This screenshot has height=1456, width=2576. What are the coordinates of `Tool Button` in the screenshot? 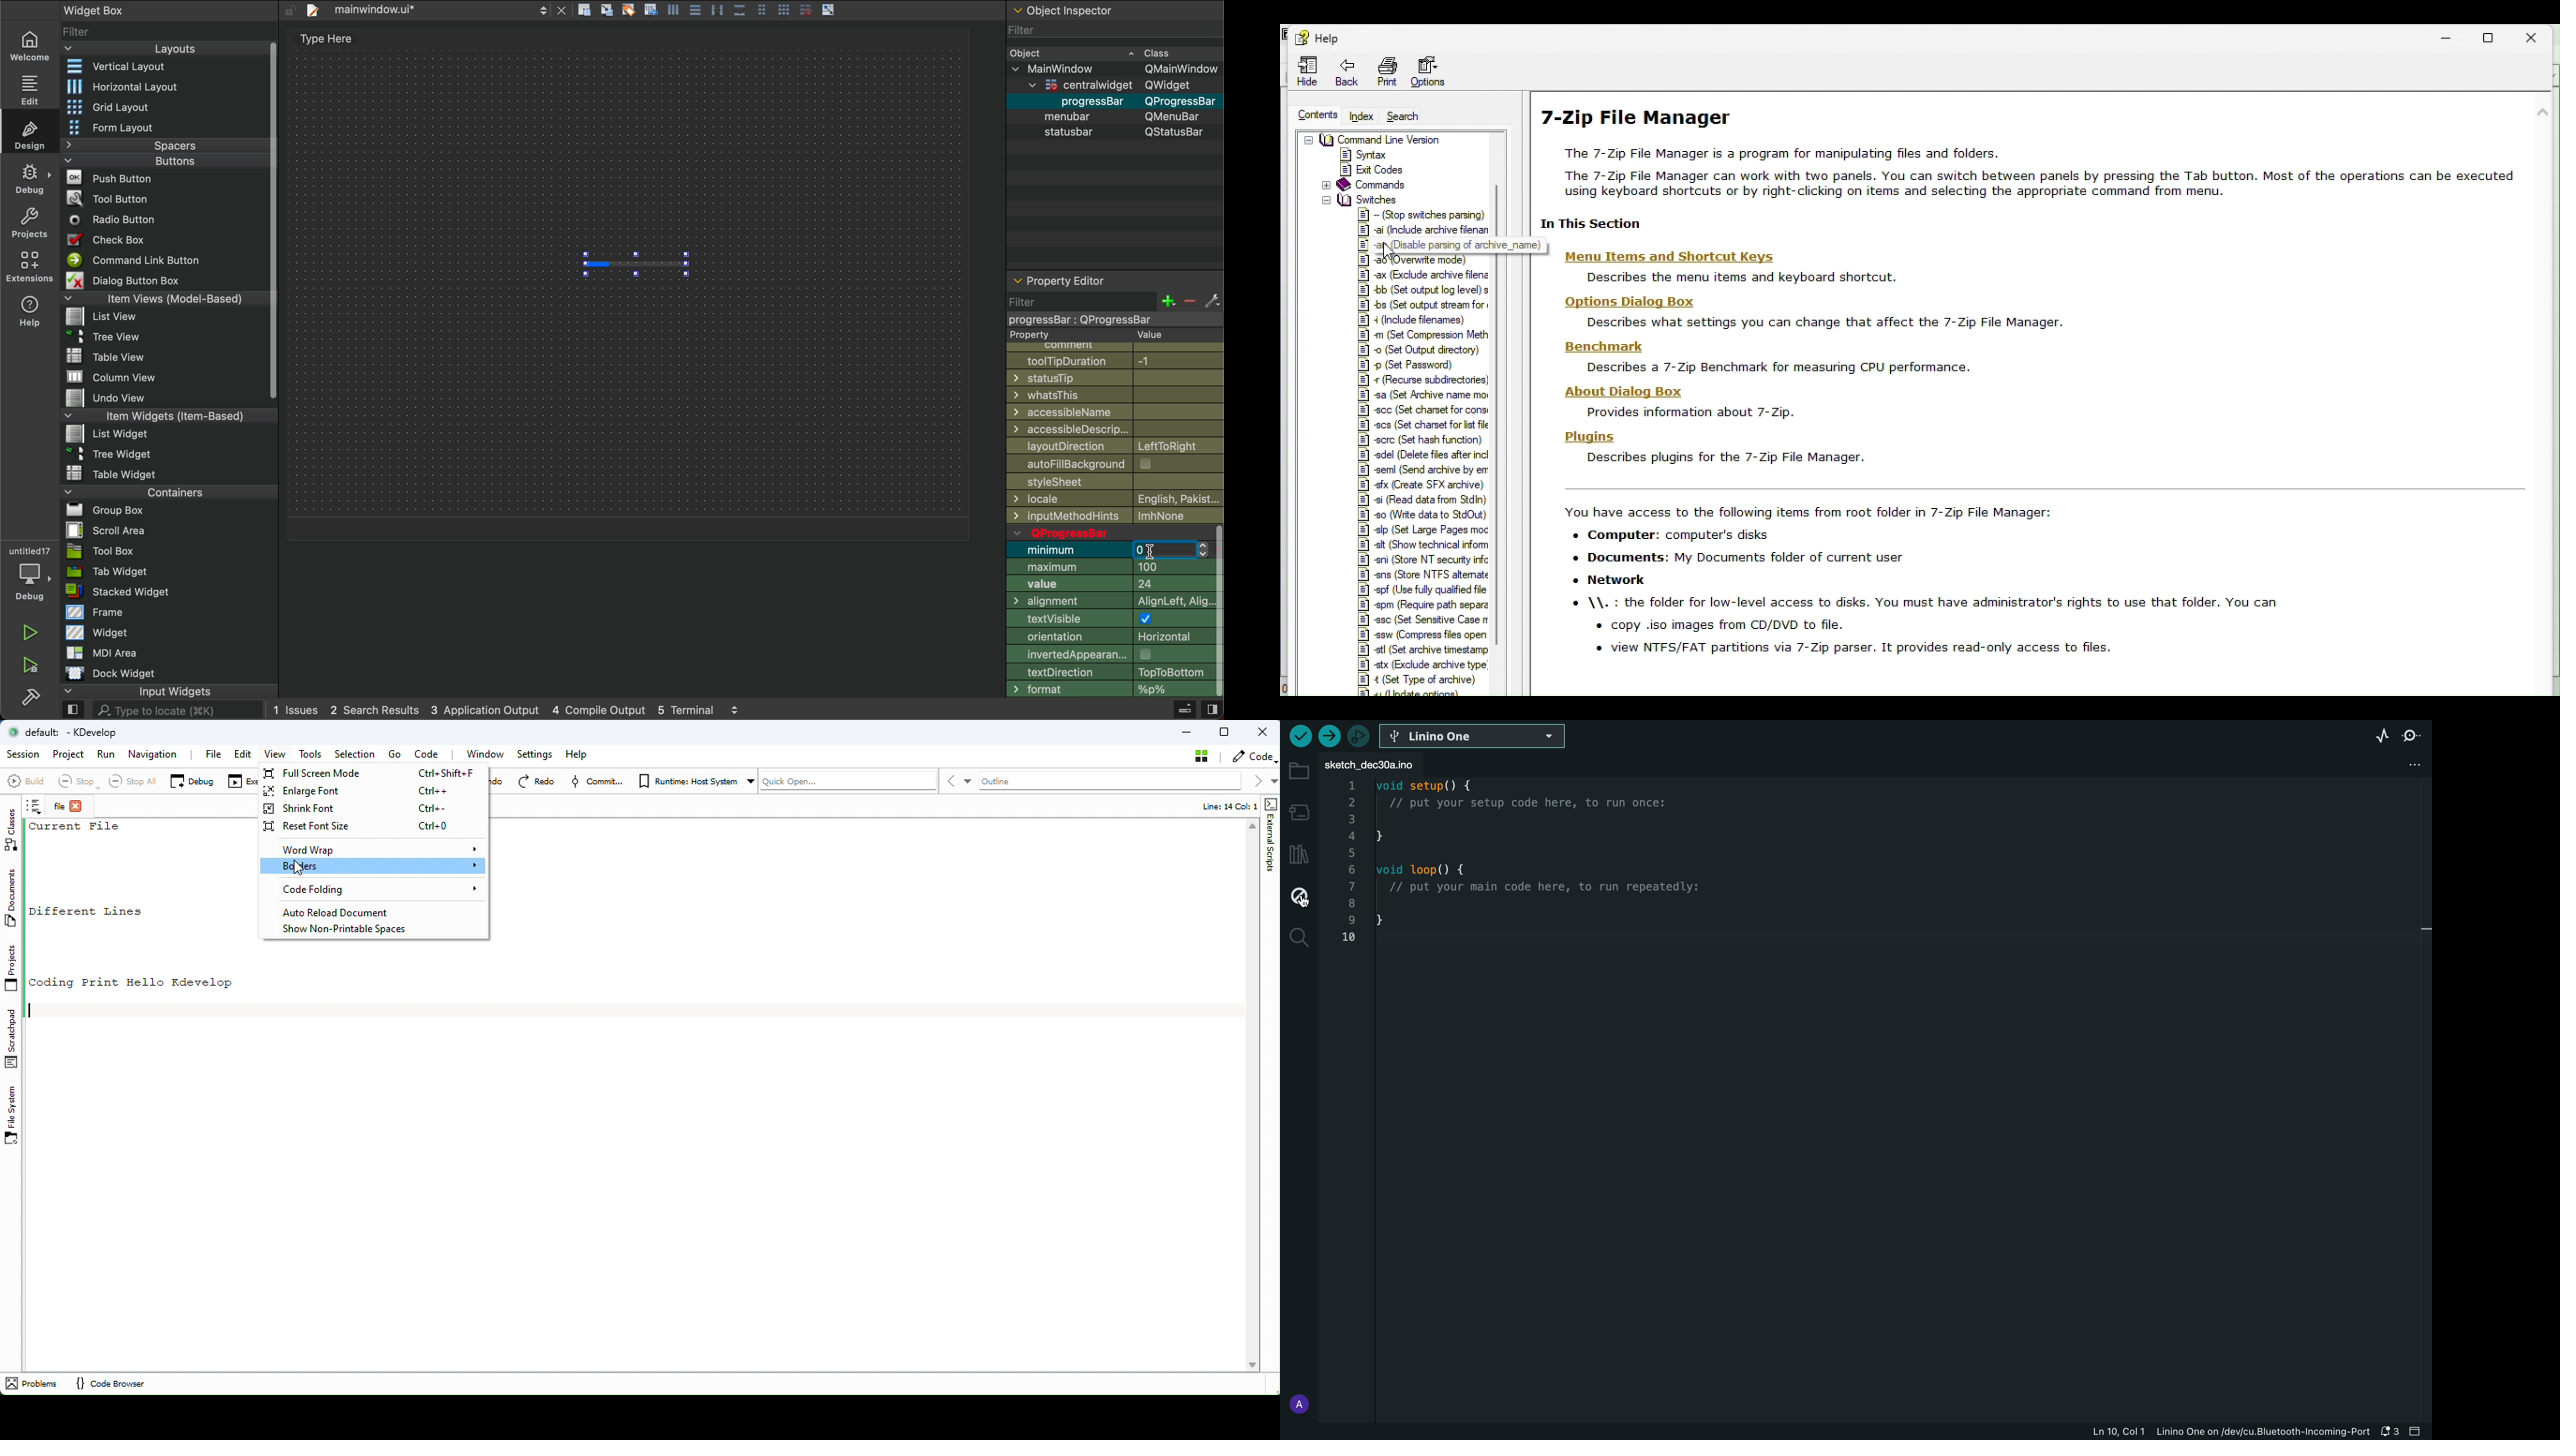 It's located at (116, 198).